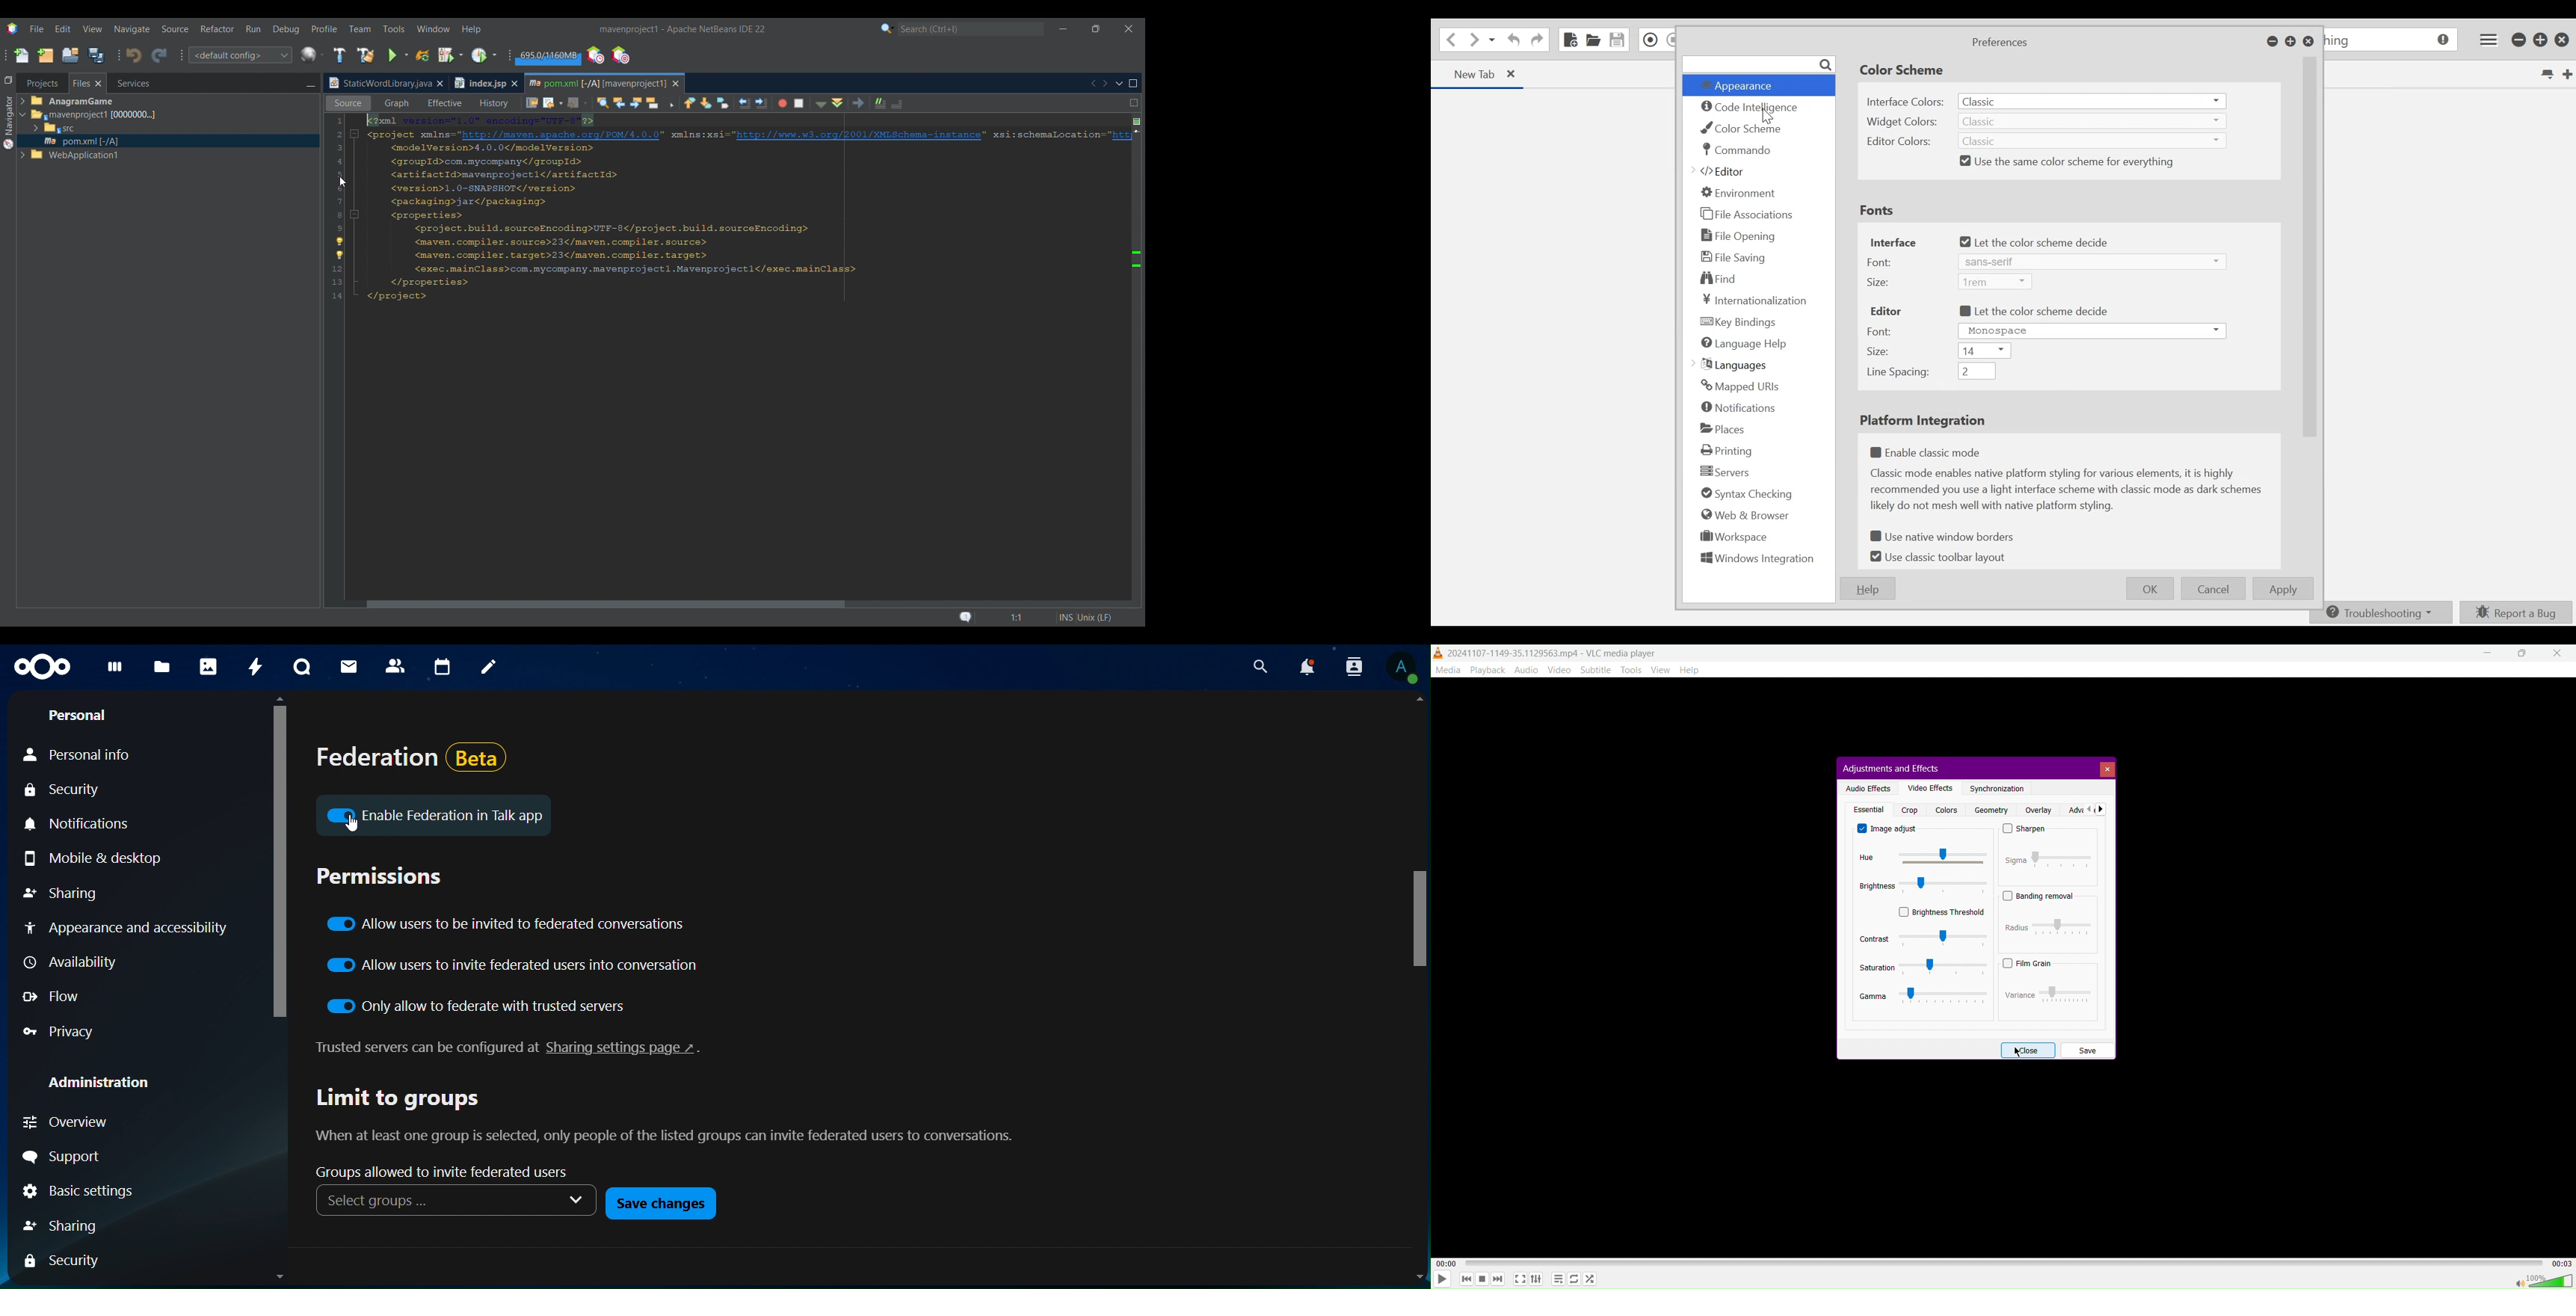  Describe the element at coordinates (1589, 1278) in the screenshot. I see `Random` at that location.